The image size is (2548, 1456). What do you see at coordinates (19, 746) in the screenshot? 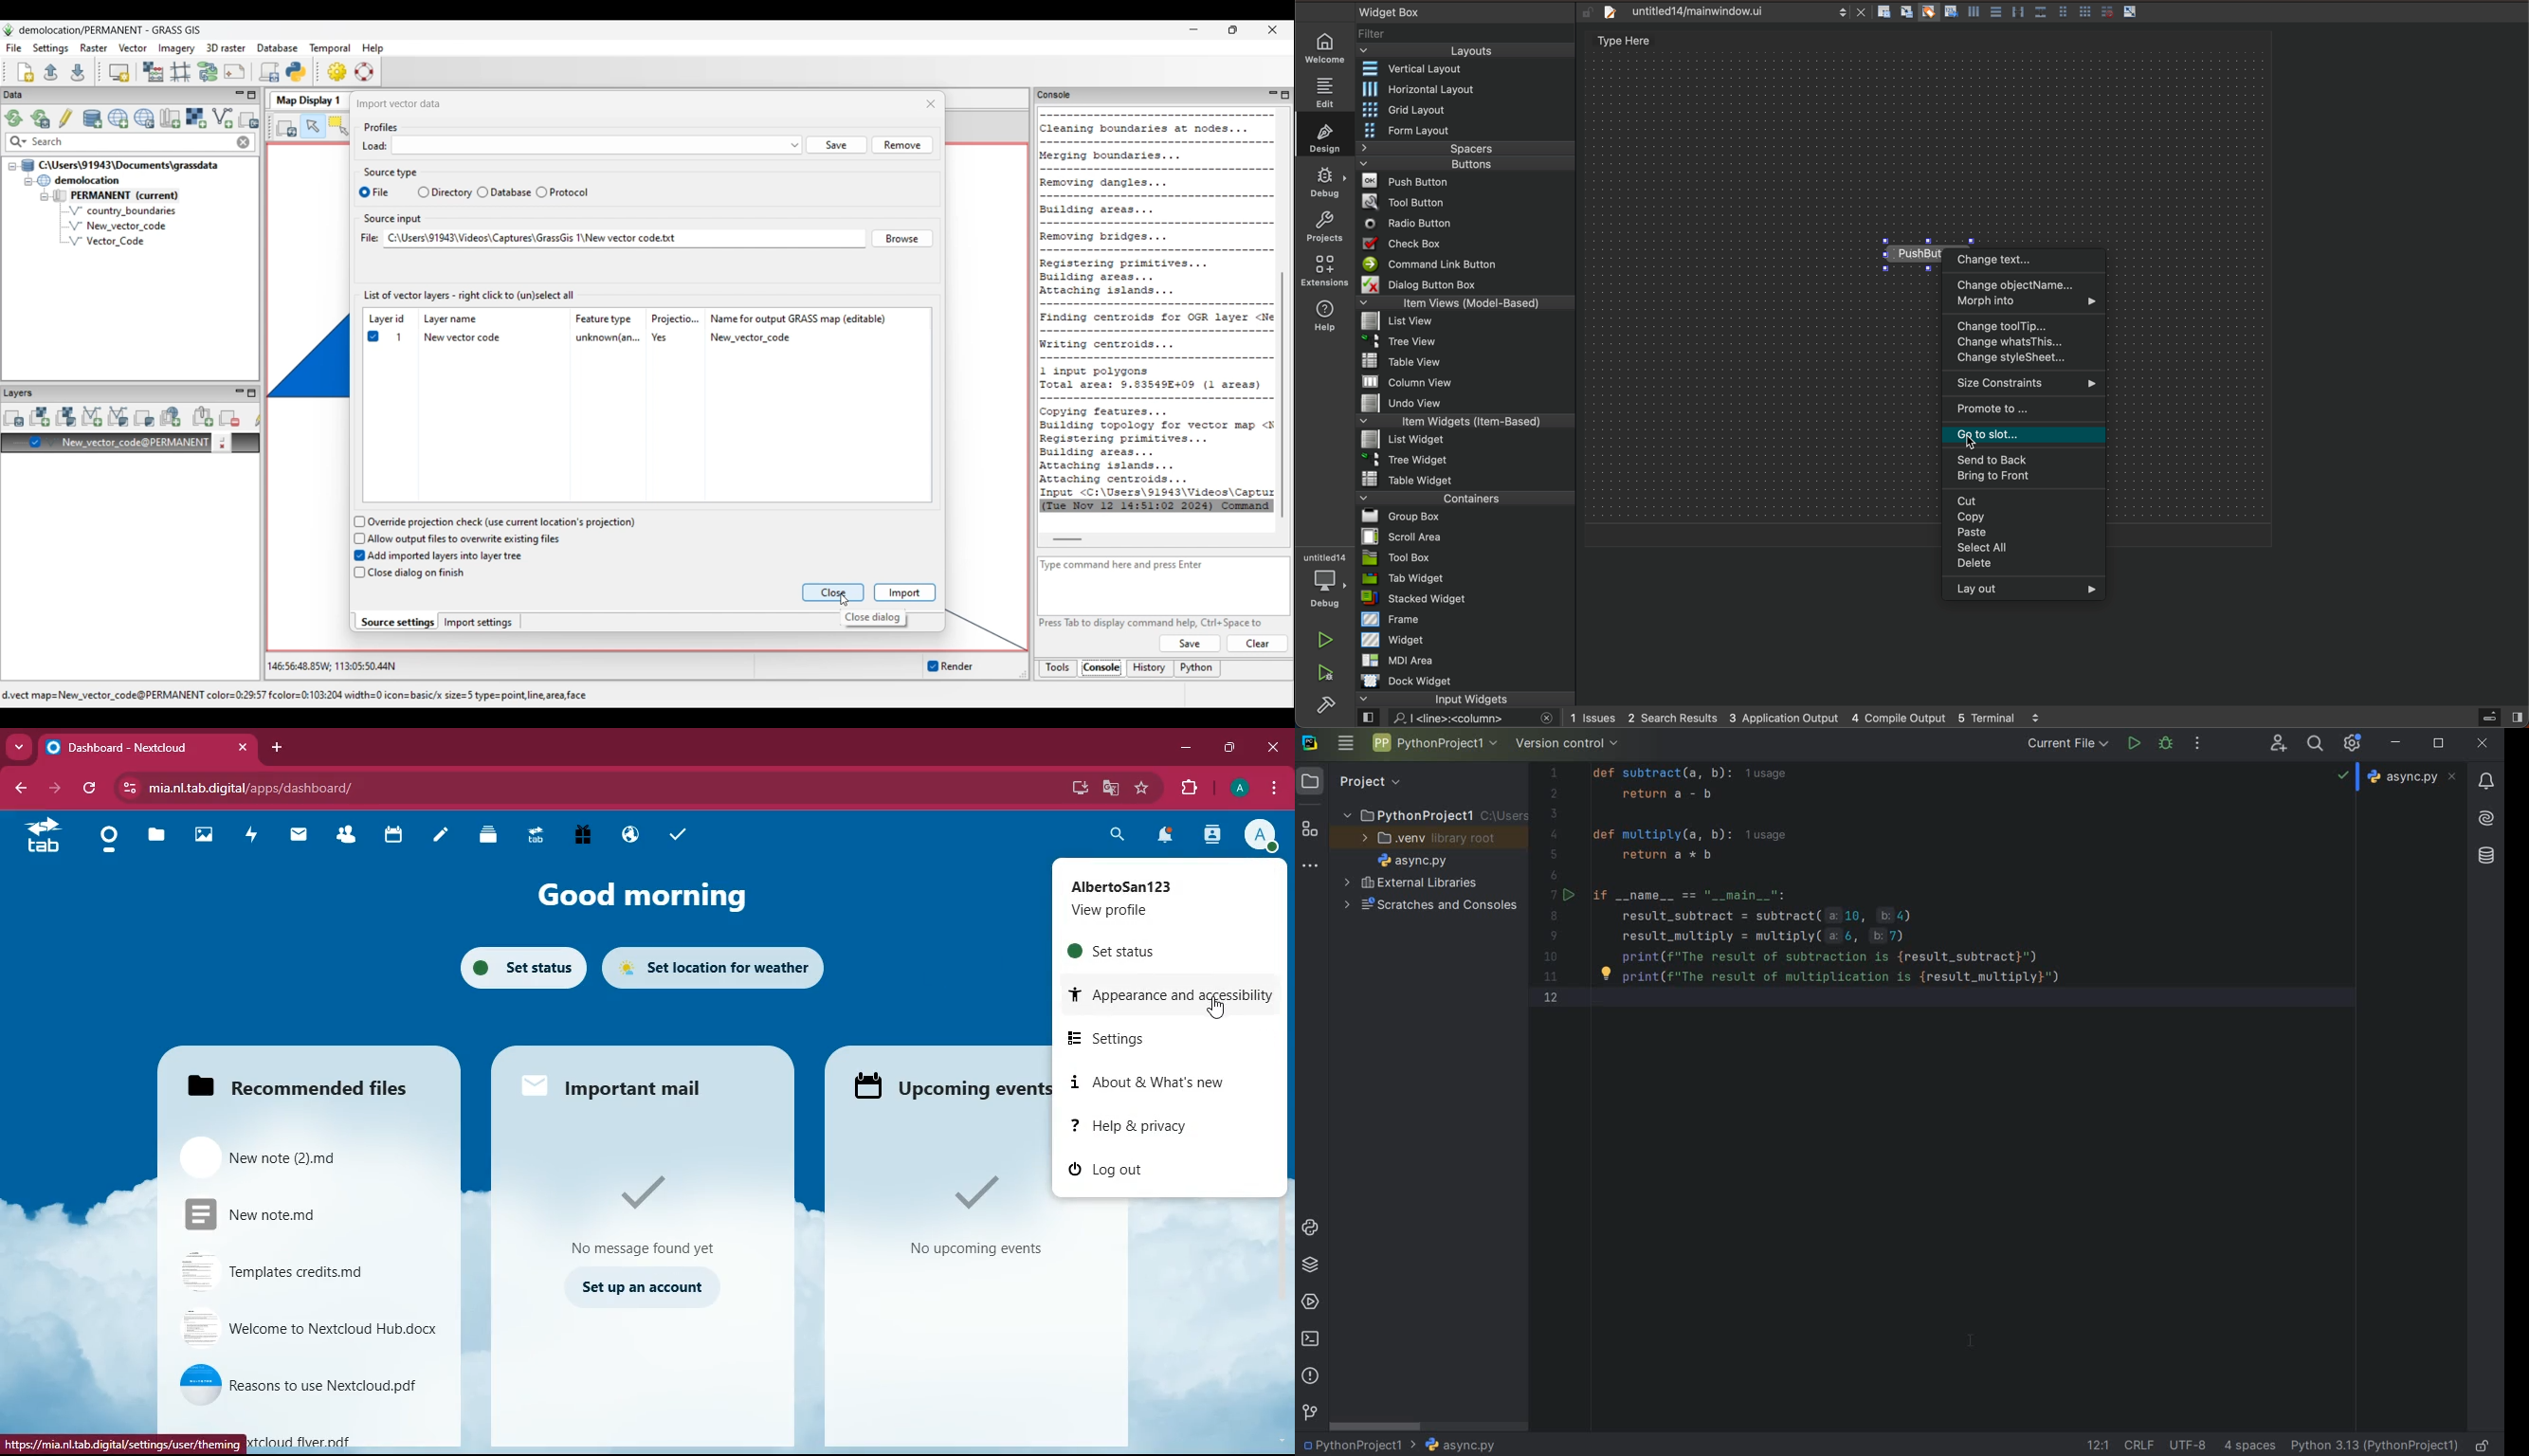
I see `more` at bounding box center [19, 746].